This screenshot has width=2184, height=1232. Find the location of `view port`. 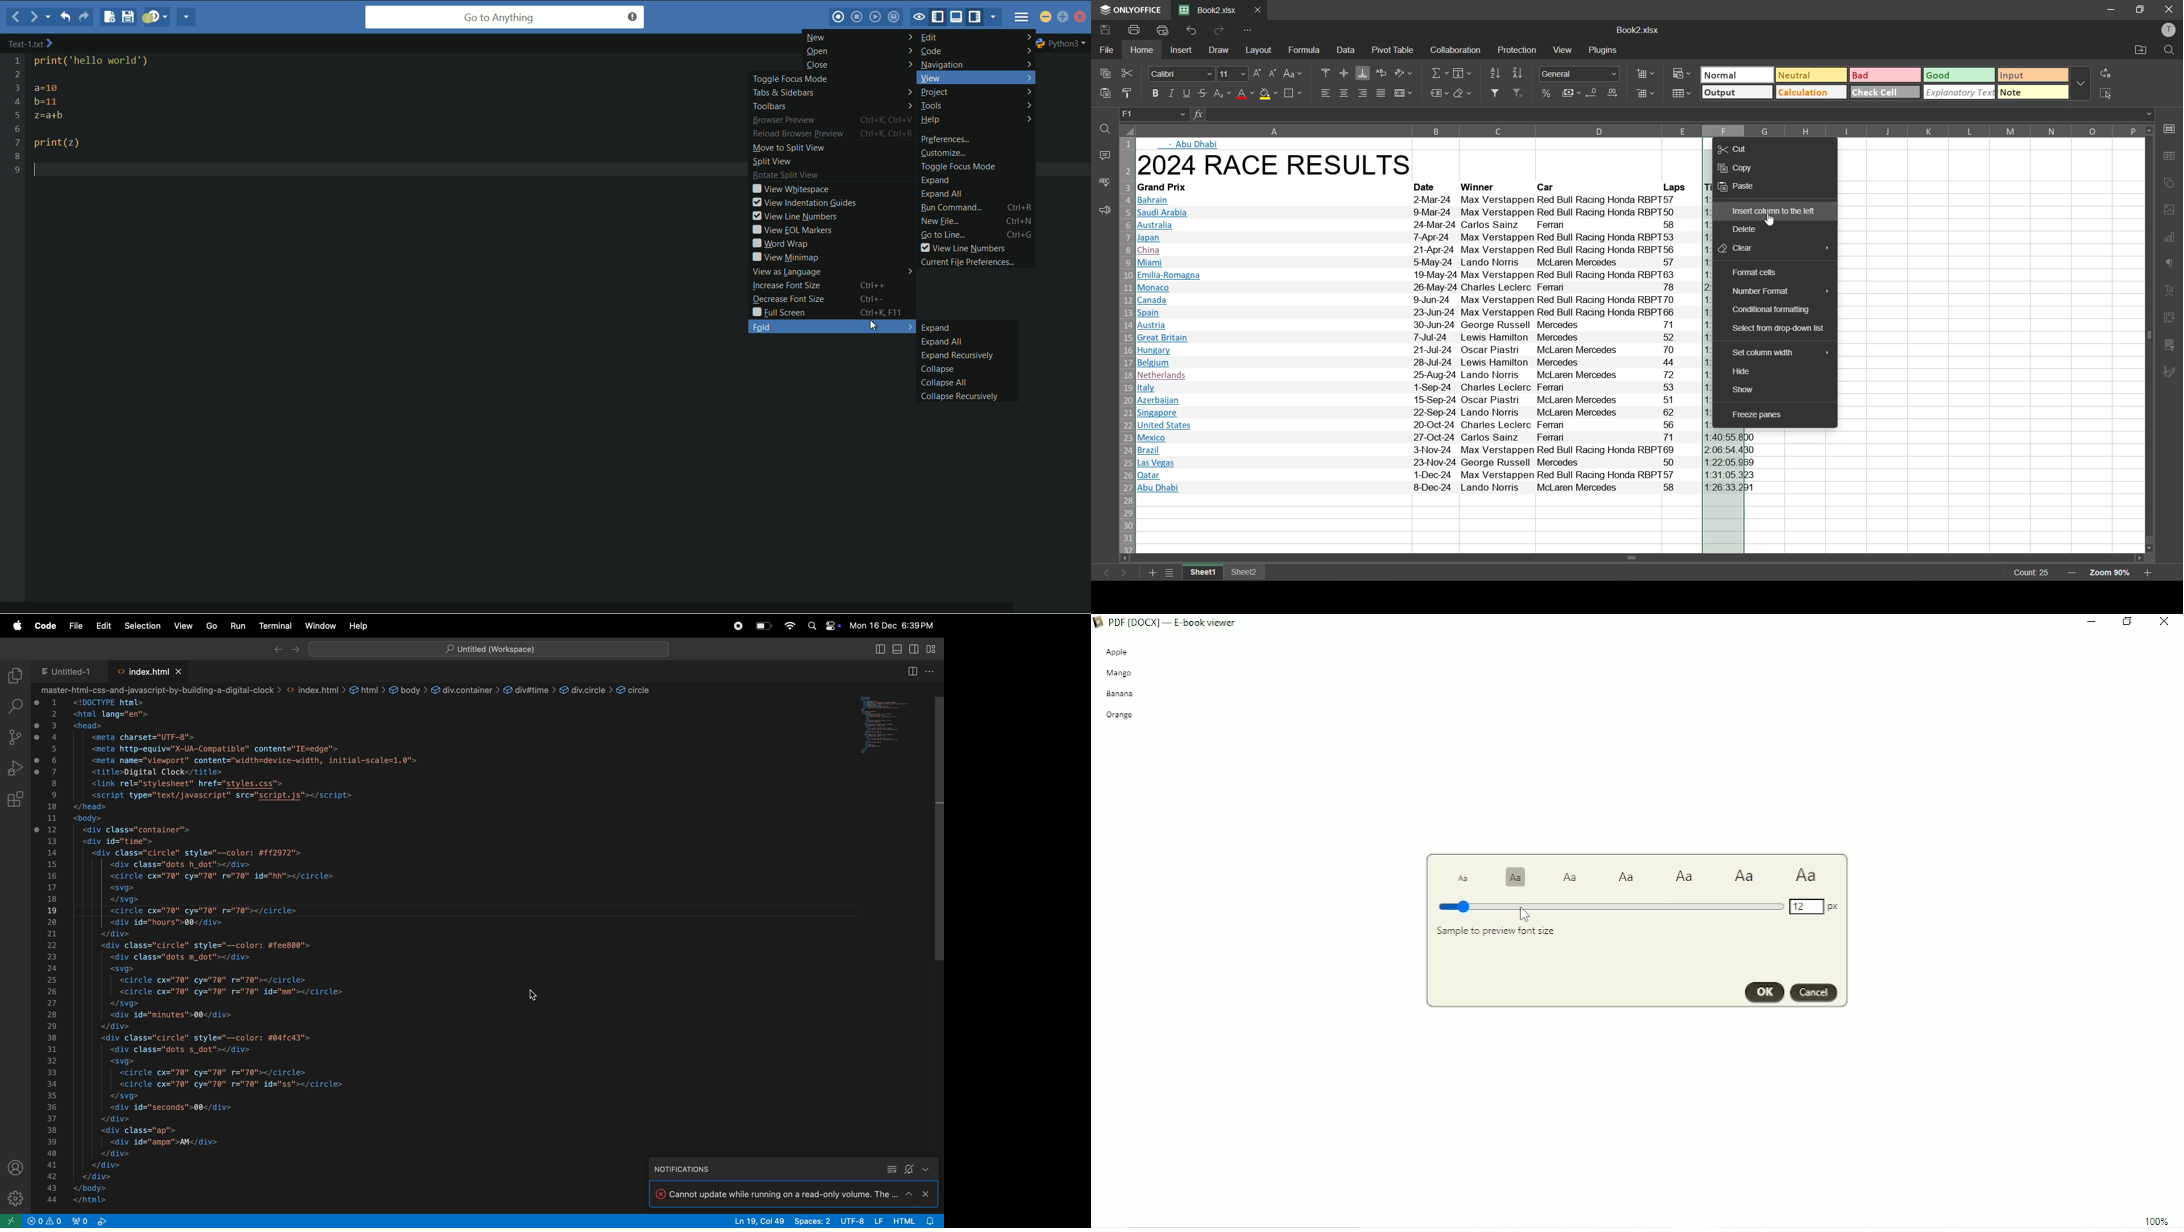

view port is located at coordinates (95, 1220).